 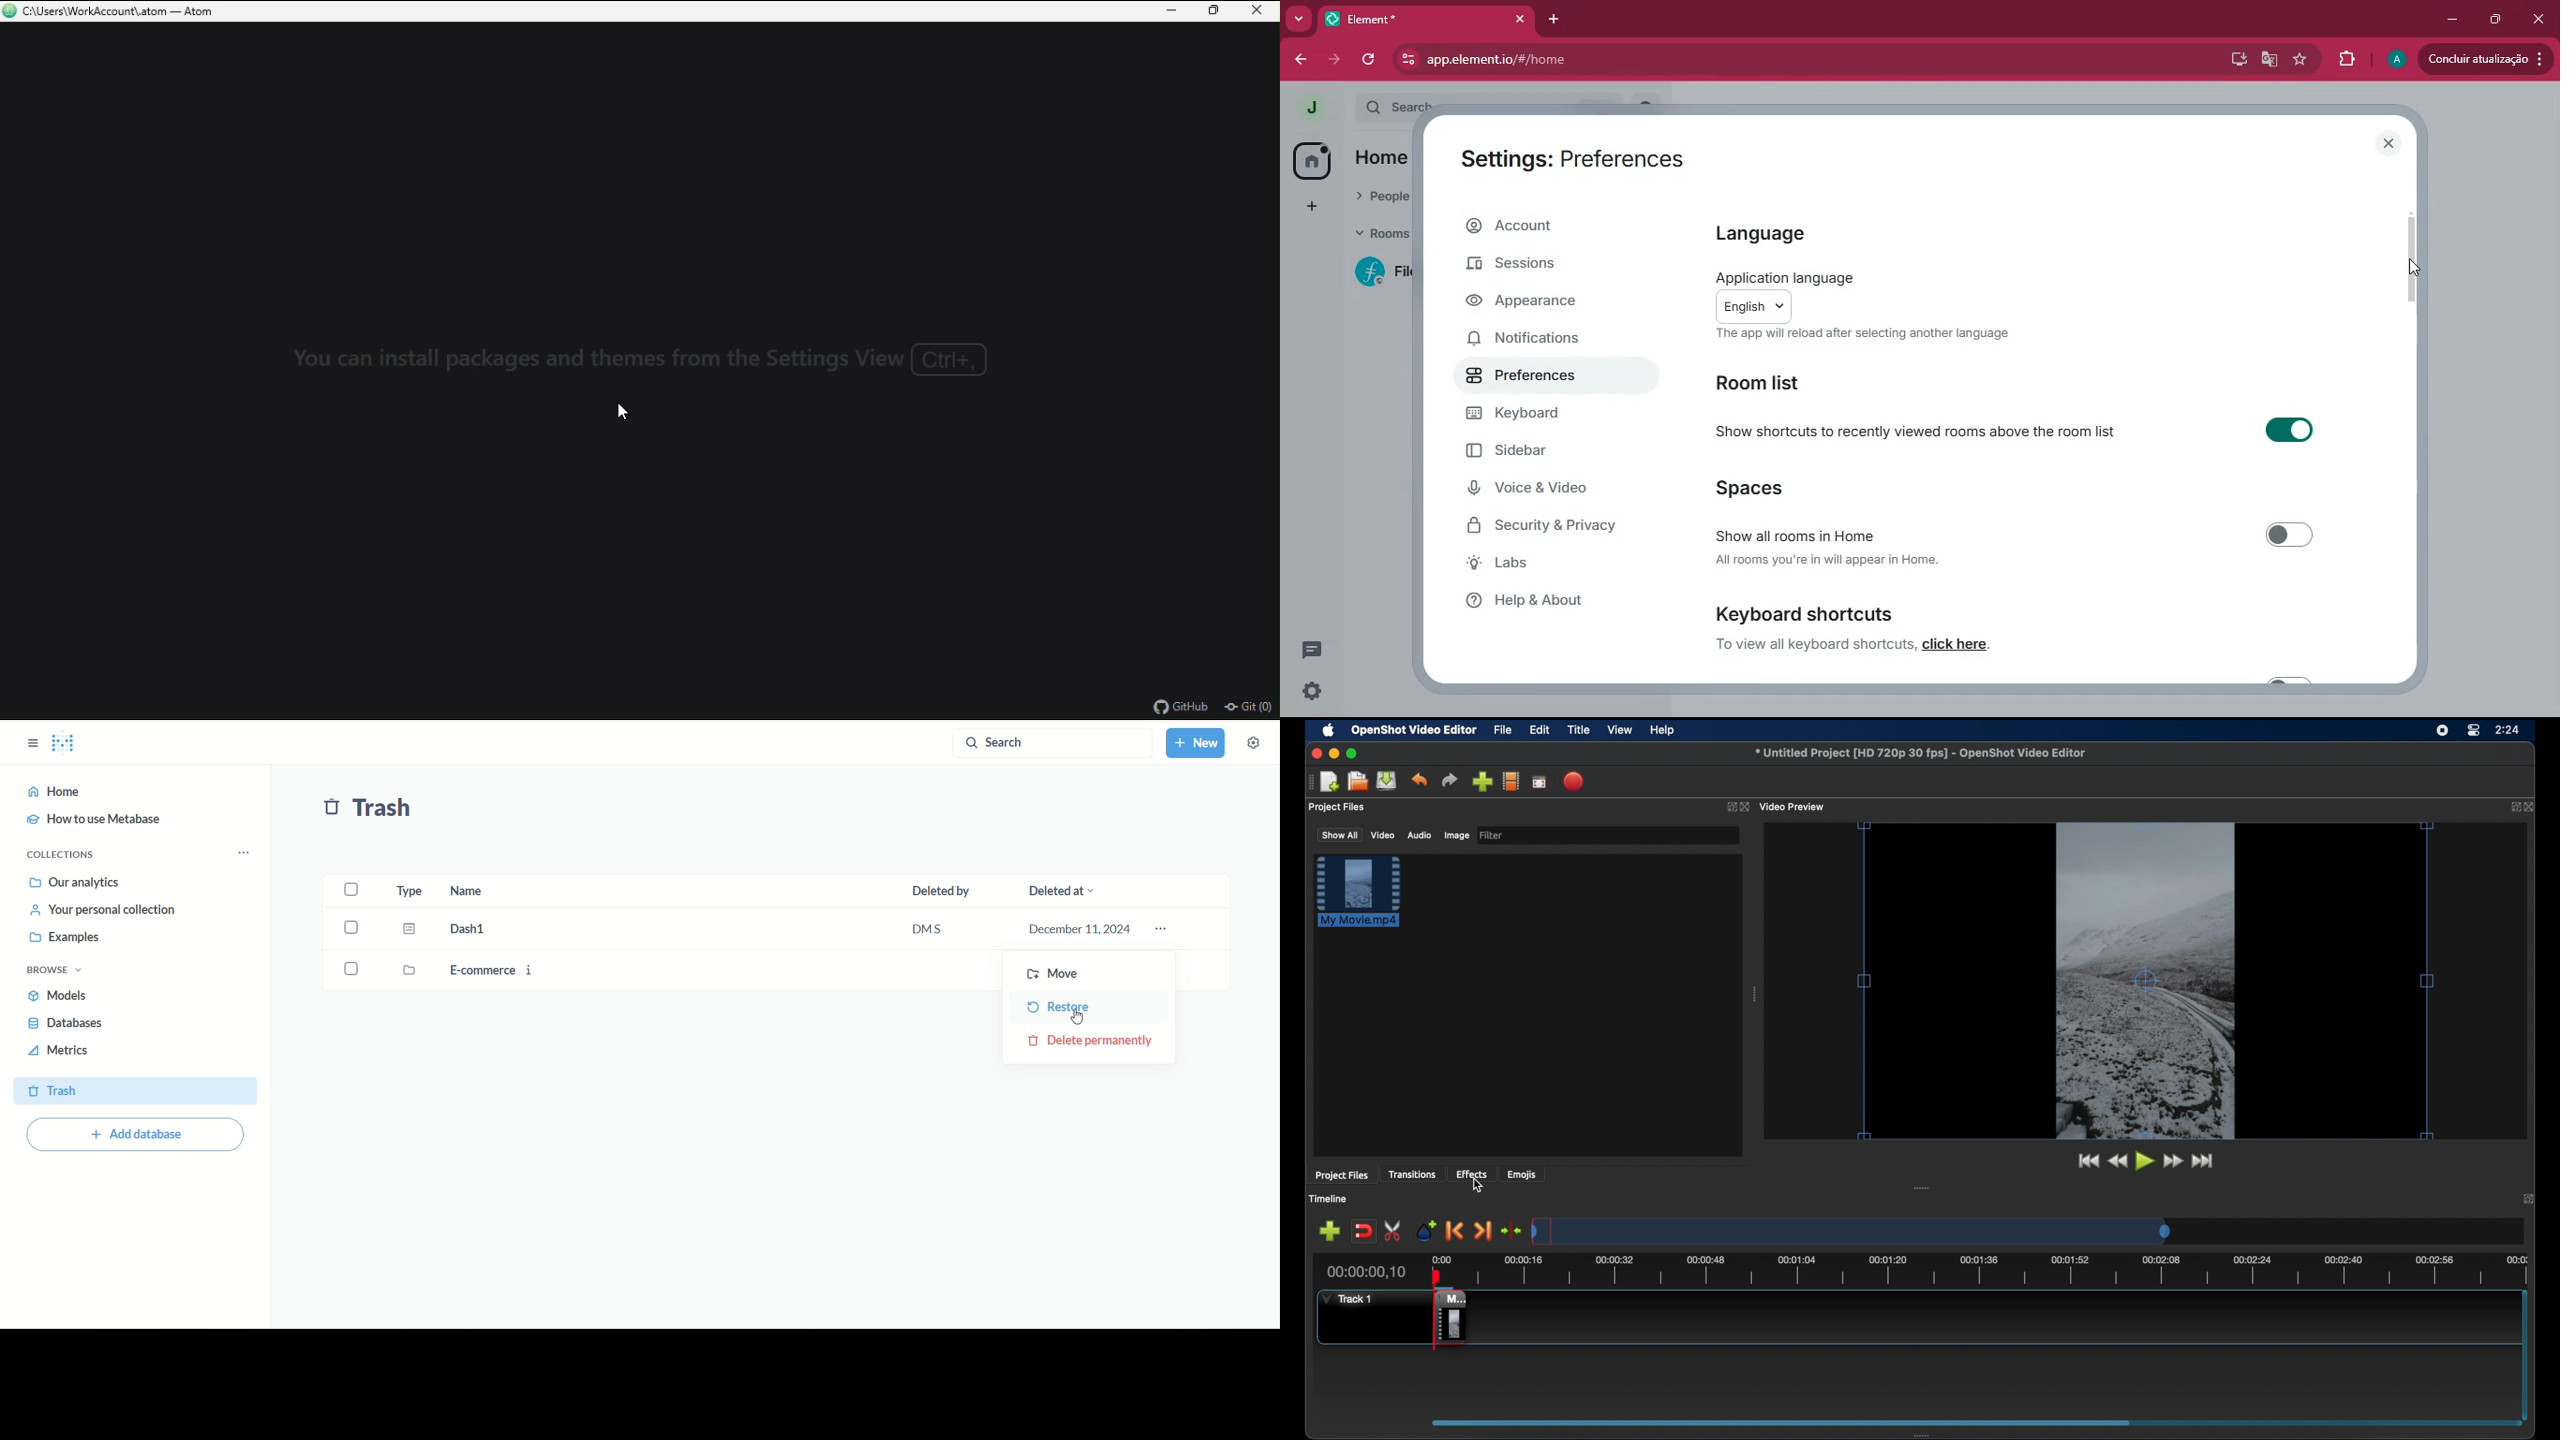 I want to click on account, so click(x=1540, y=230).